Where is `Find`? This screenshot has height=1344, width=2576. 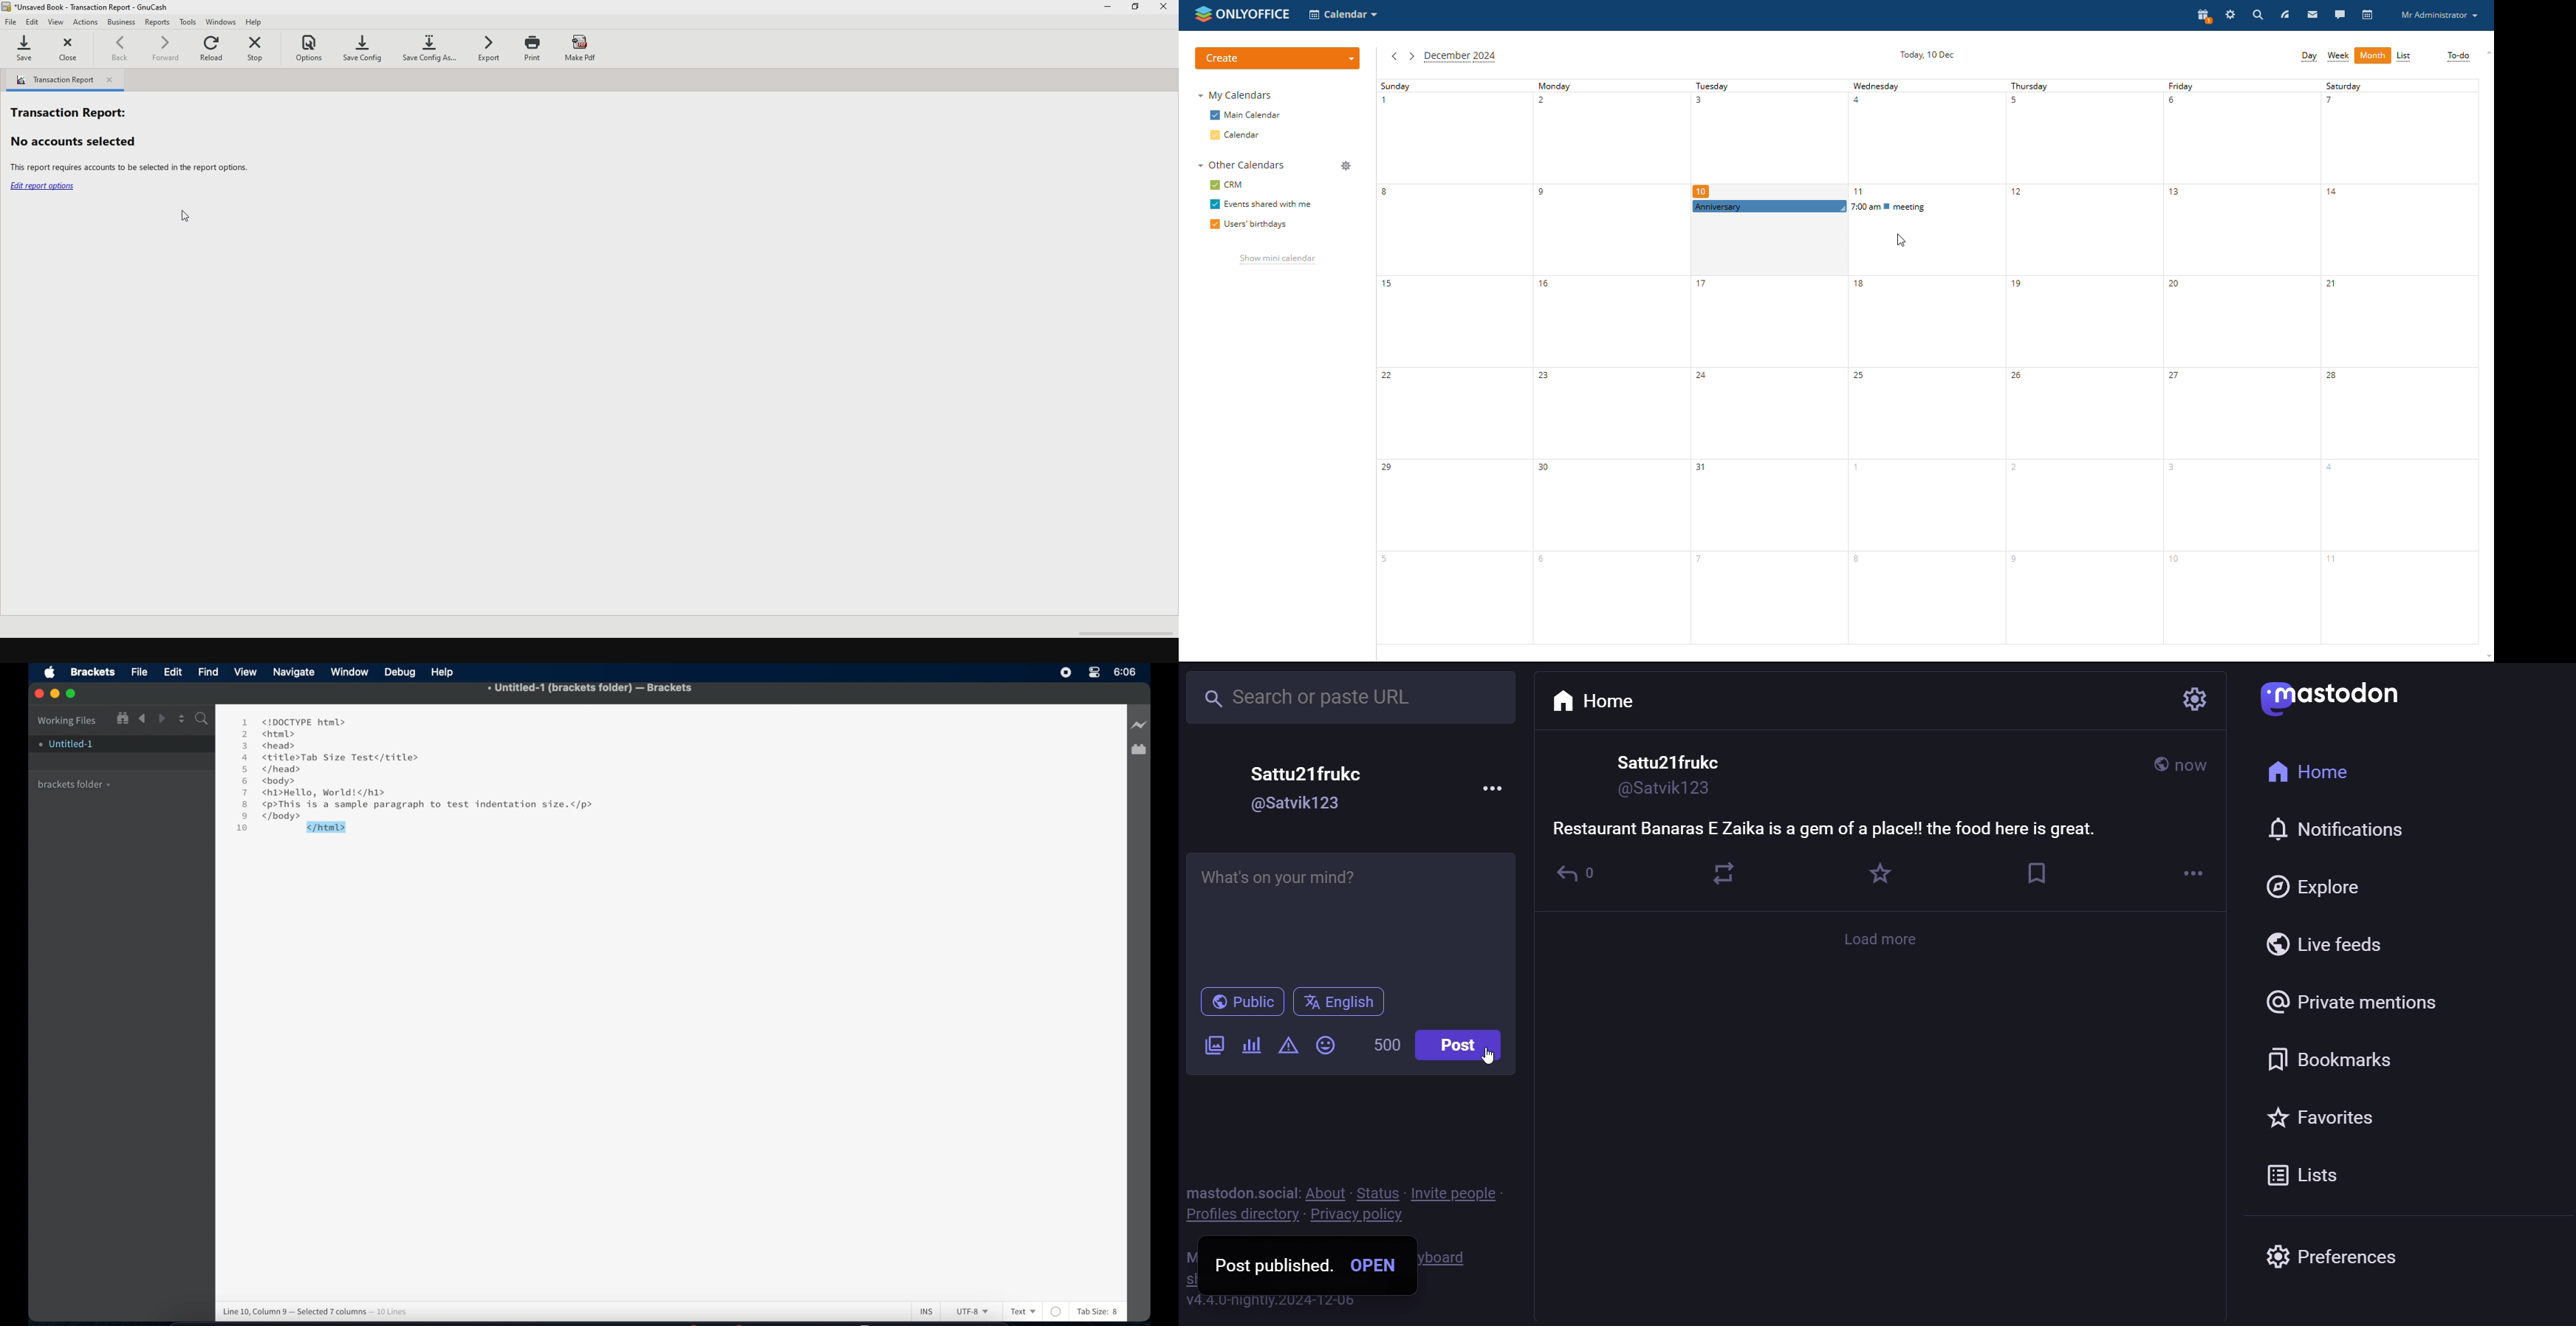 Find is located at coordinates (209, 671).